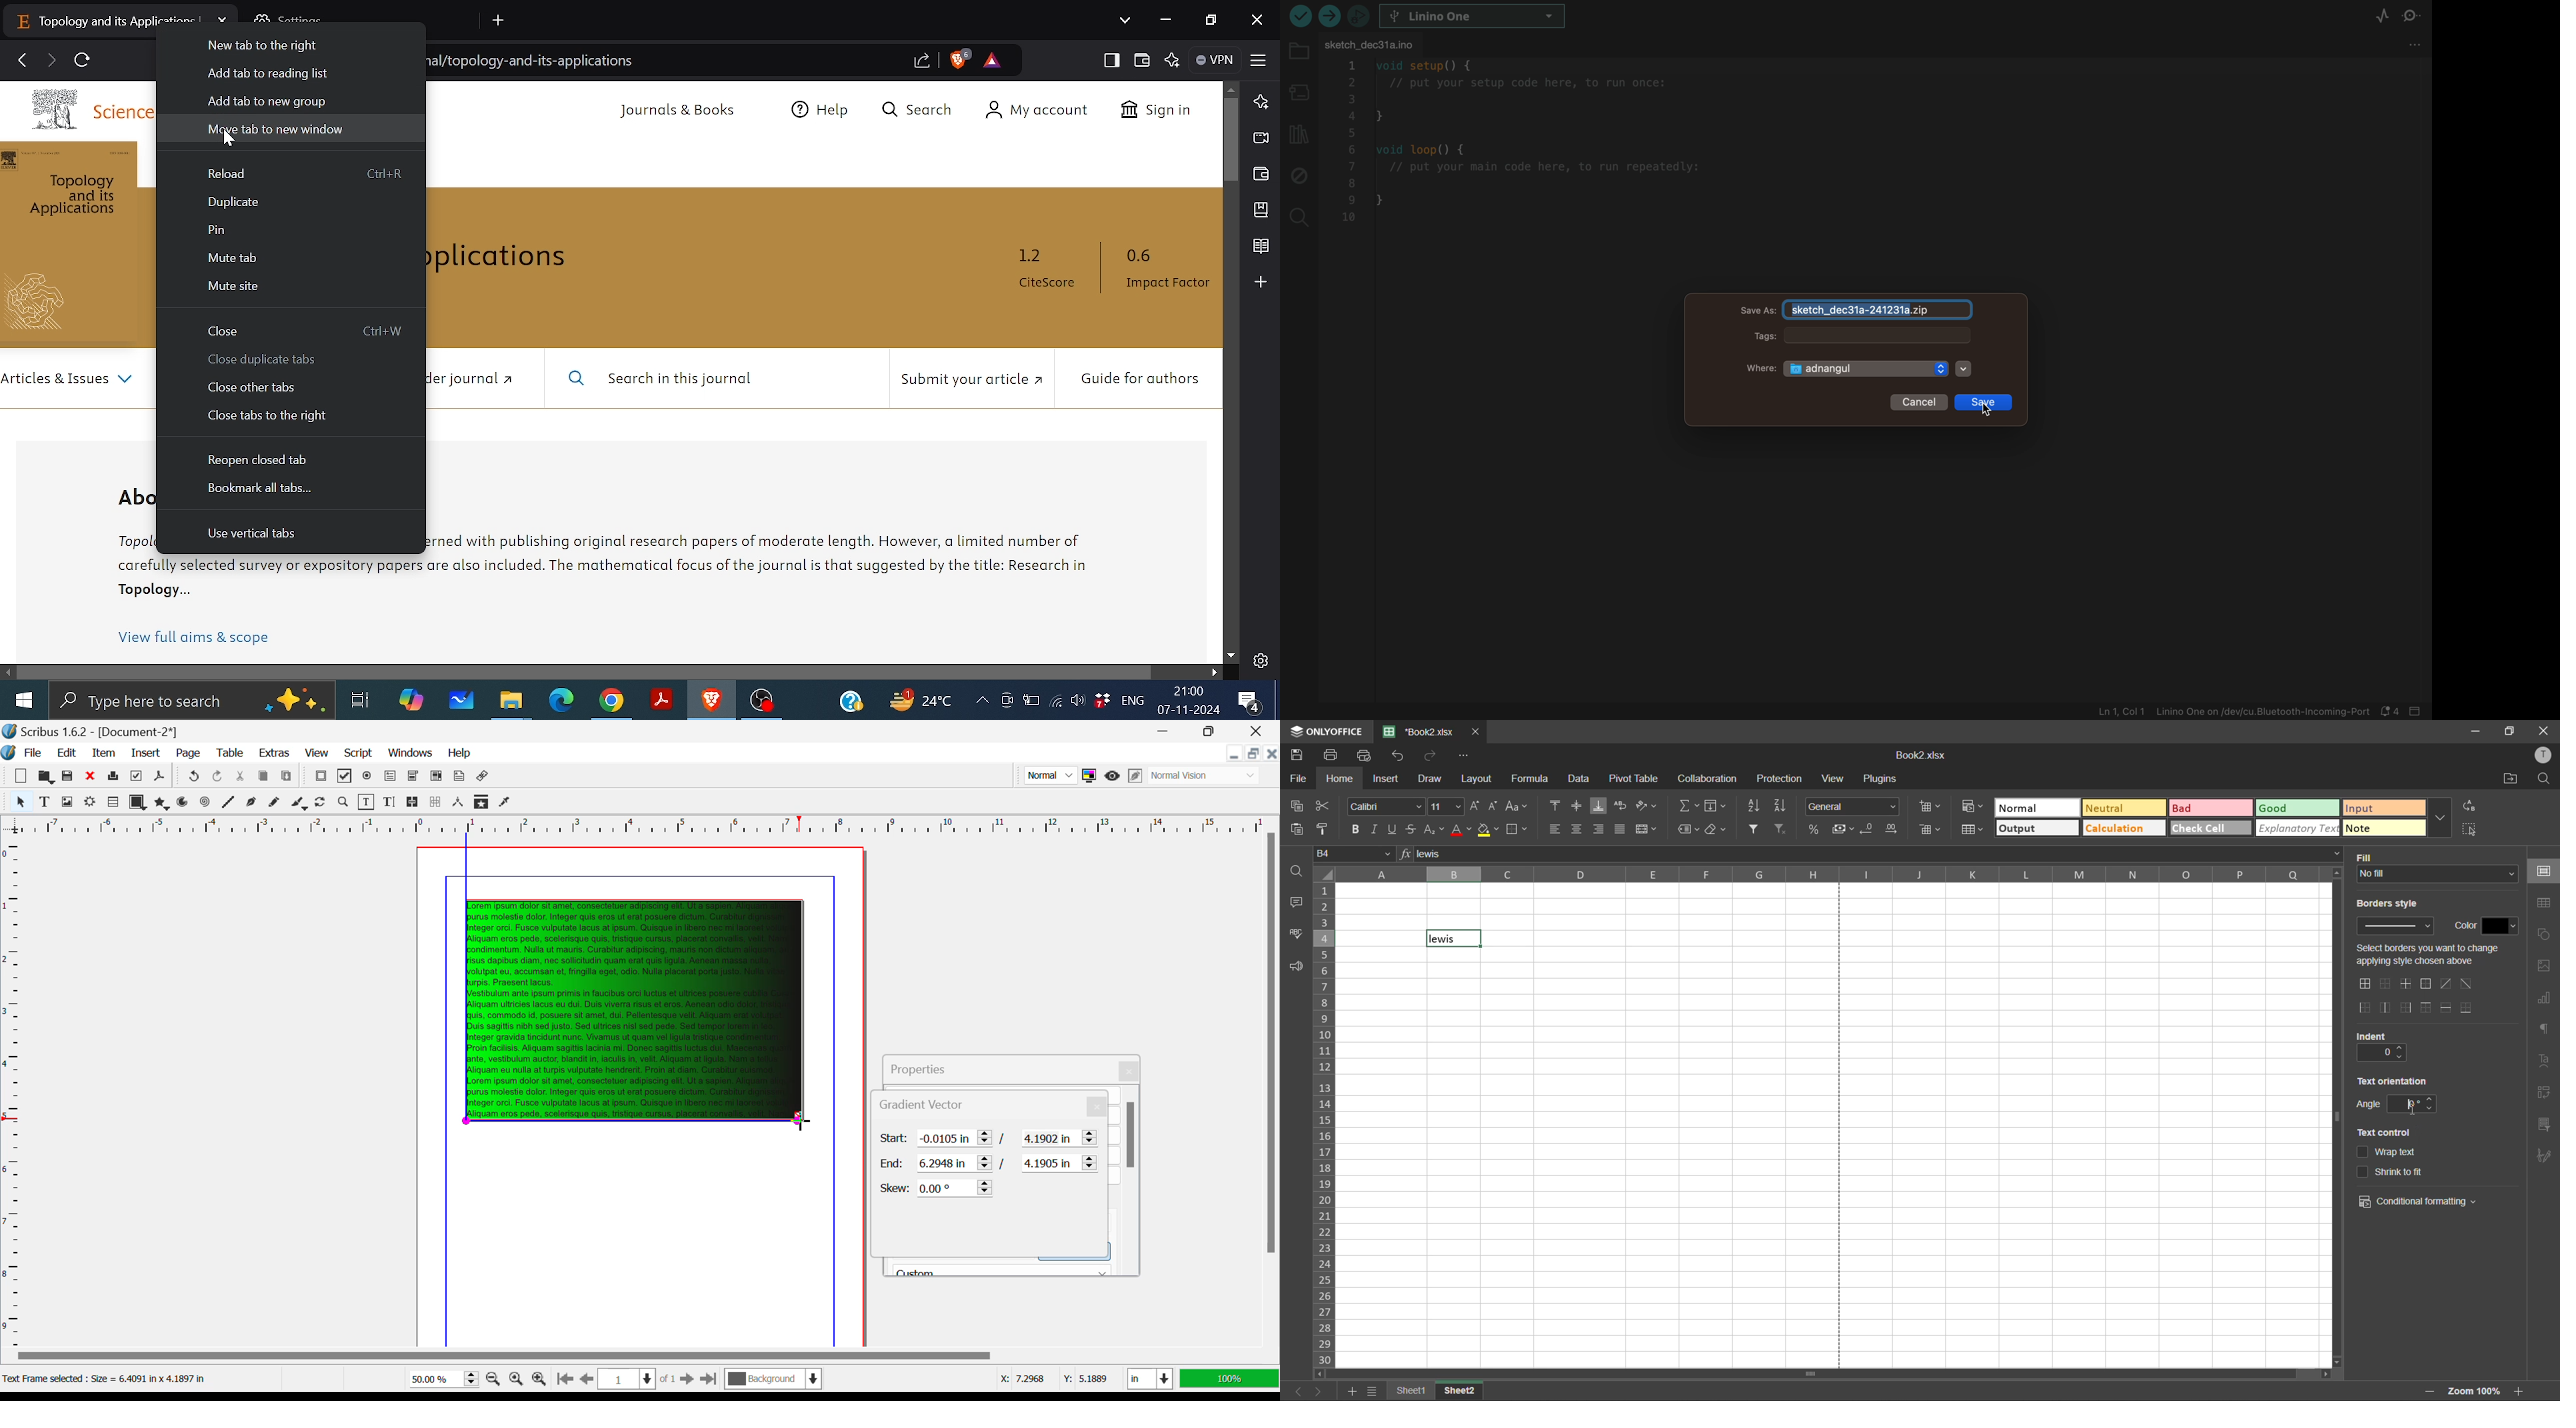 The image size is (2576, 1428). I want to click on formula, so click(1531, 779).